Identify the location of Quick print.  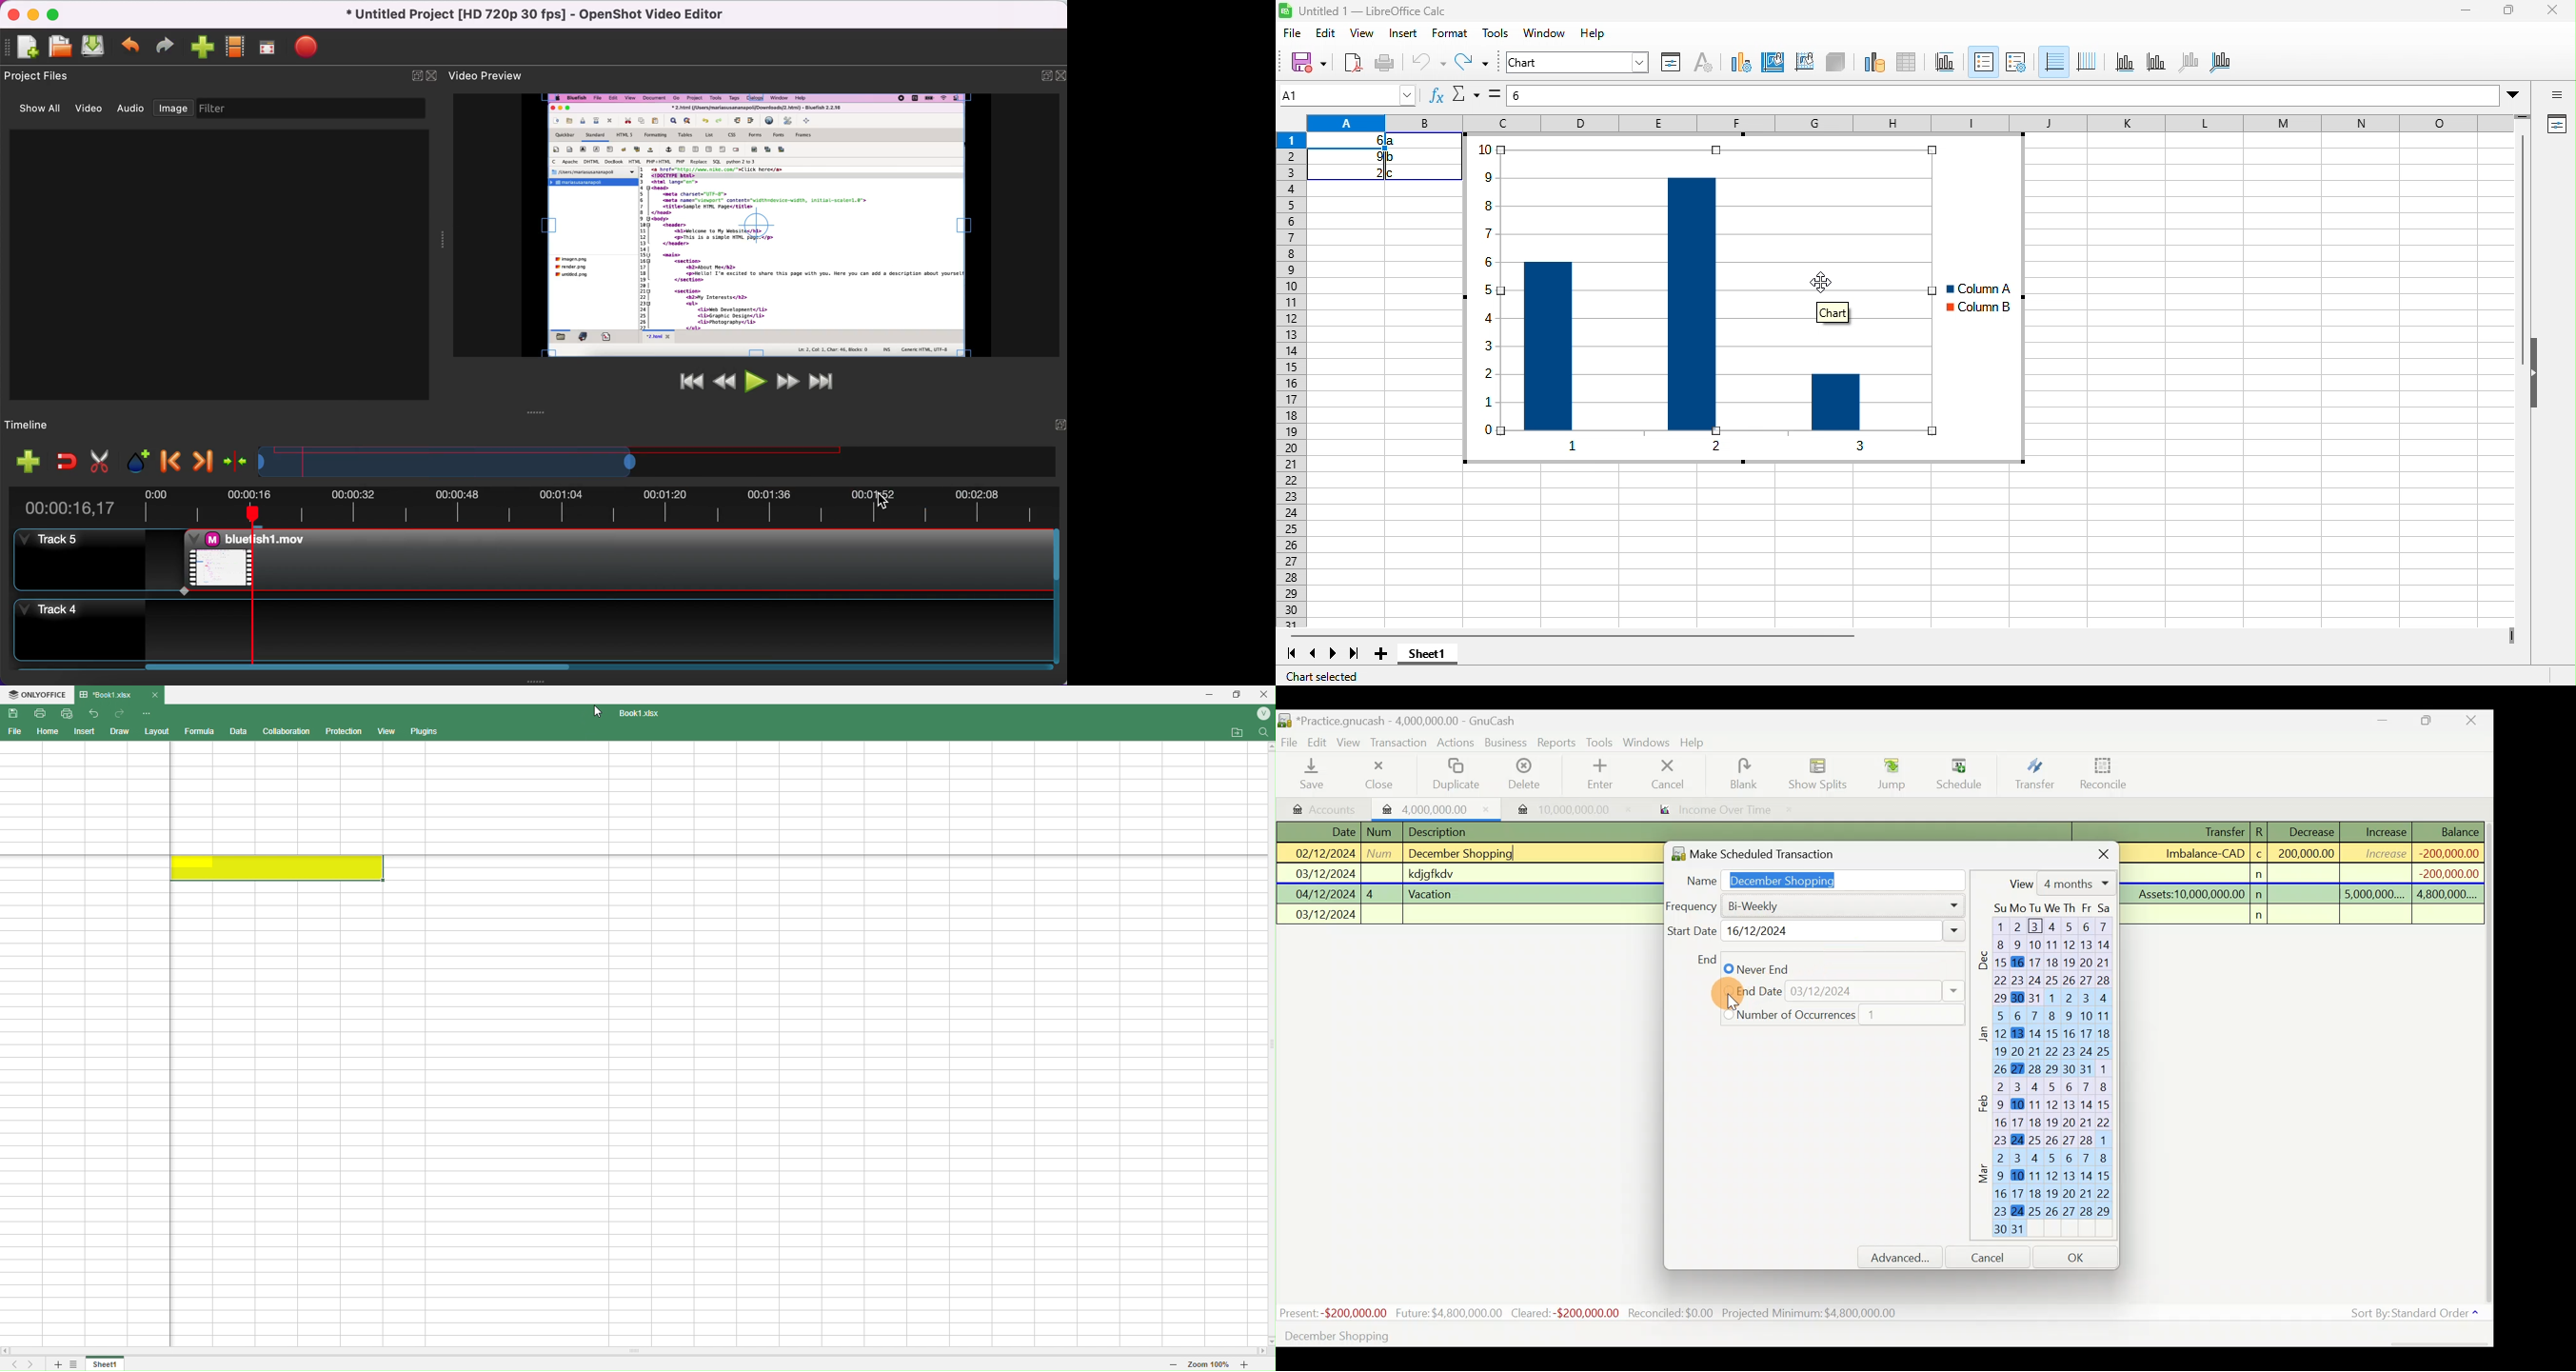
(66, 713).